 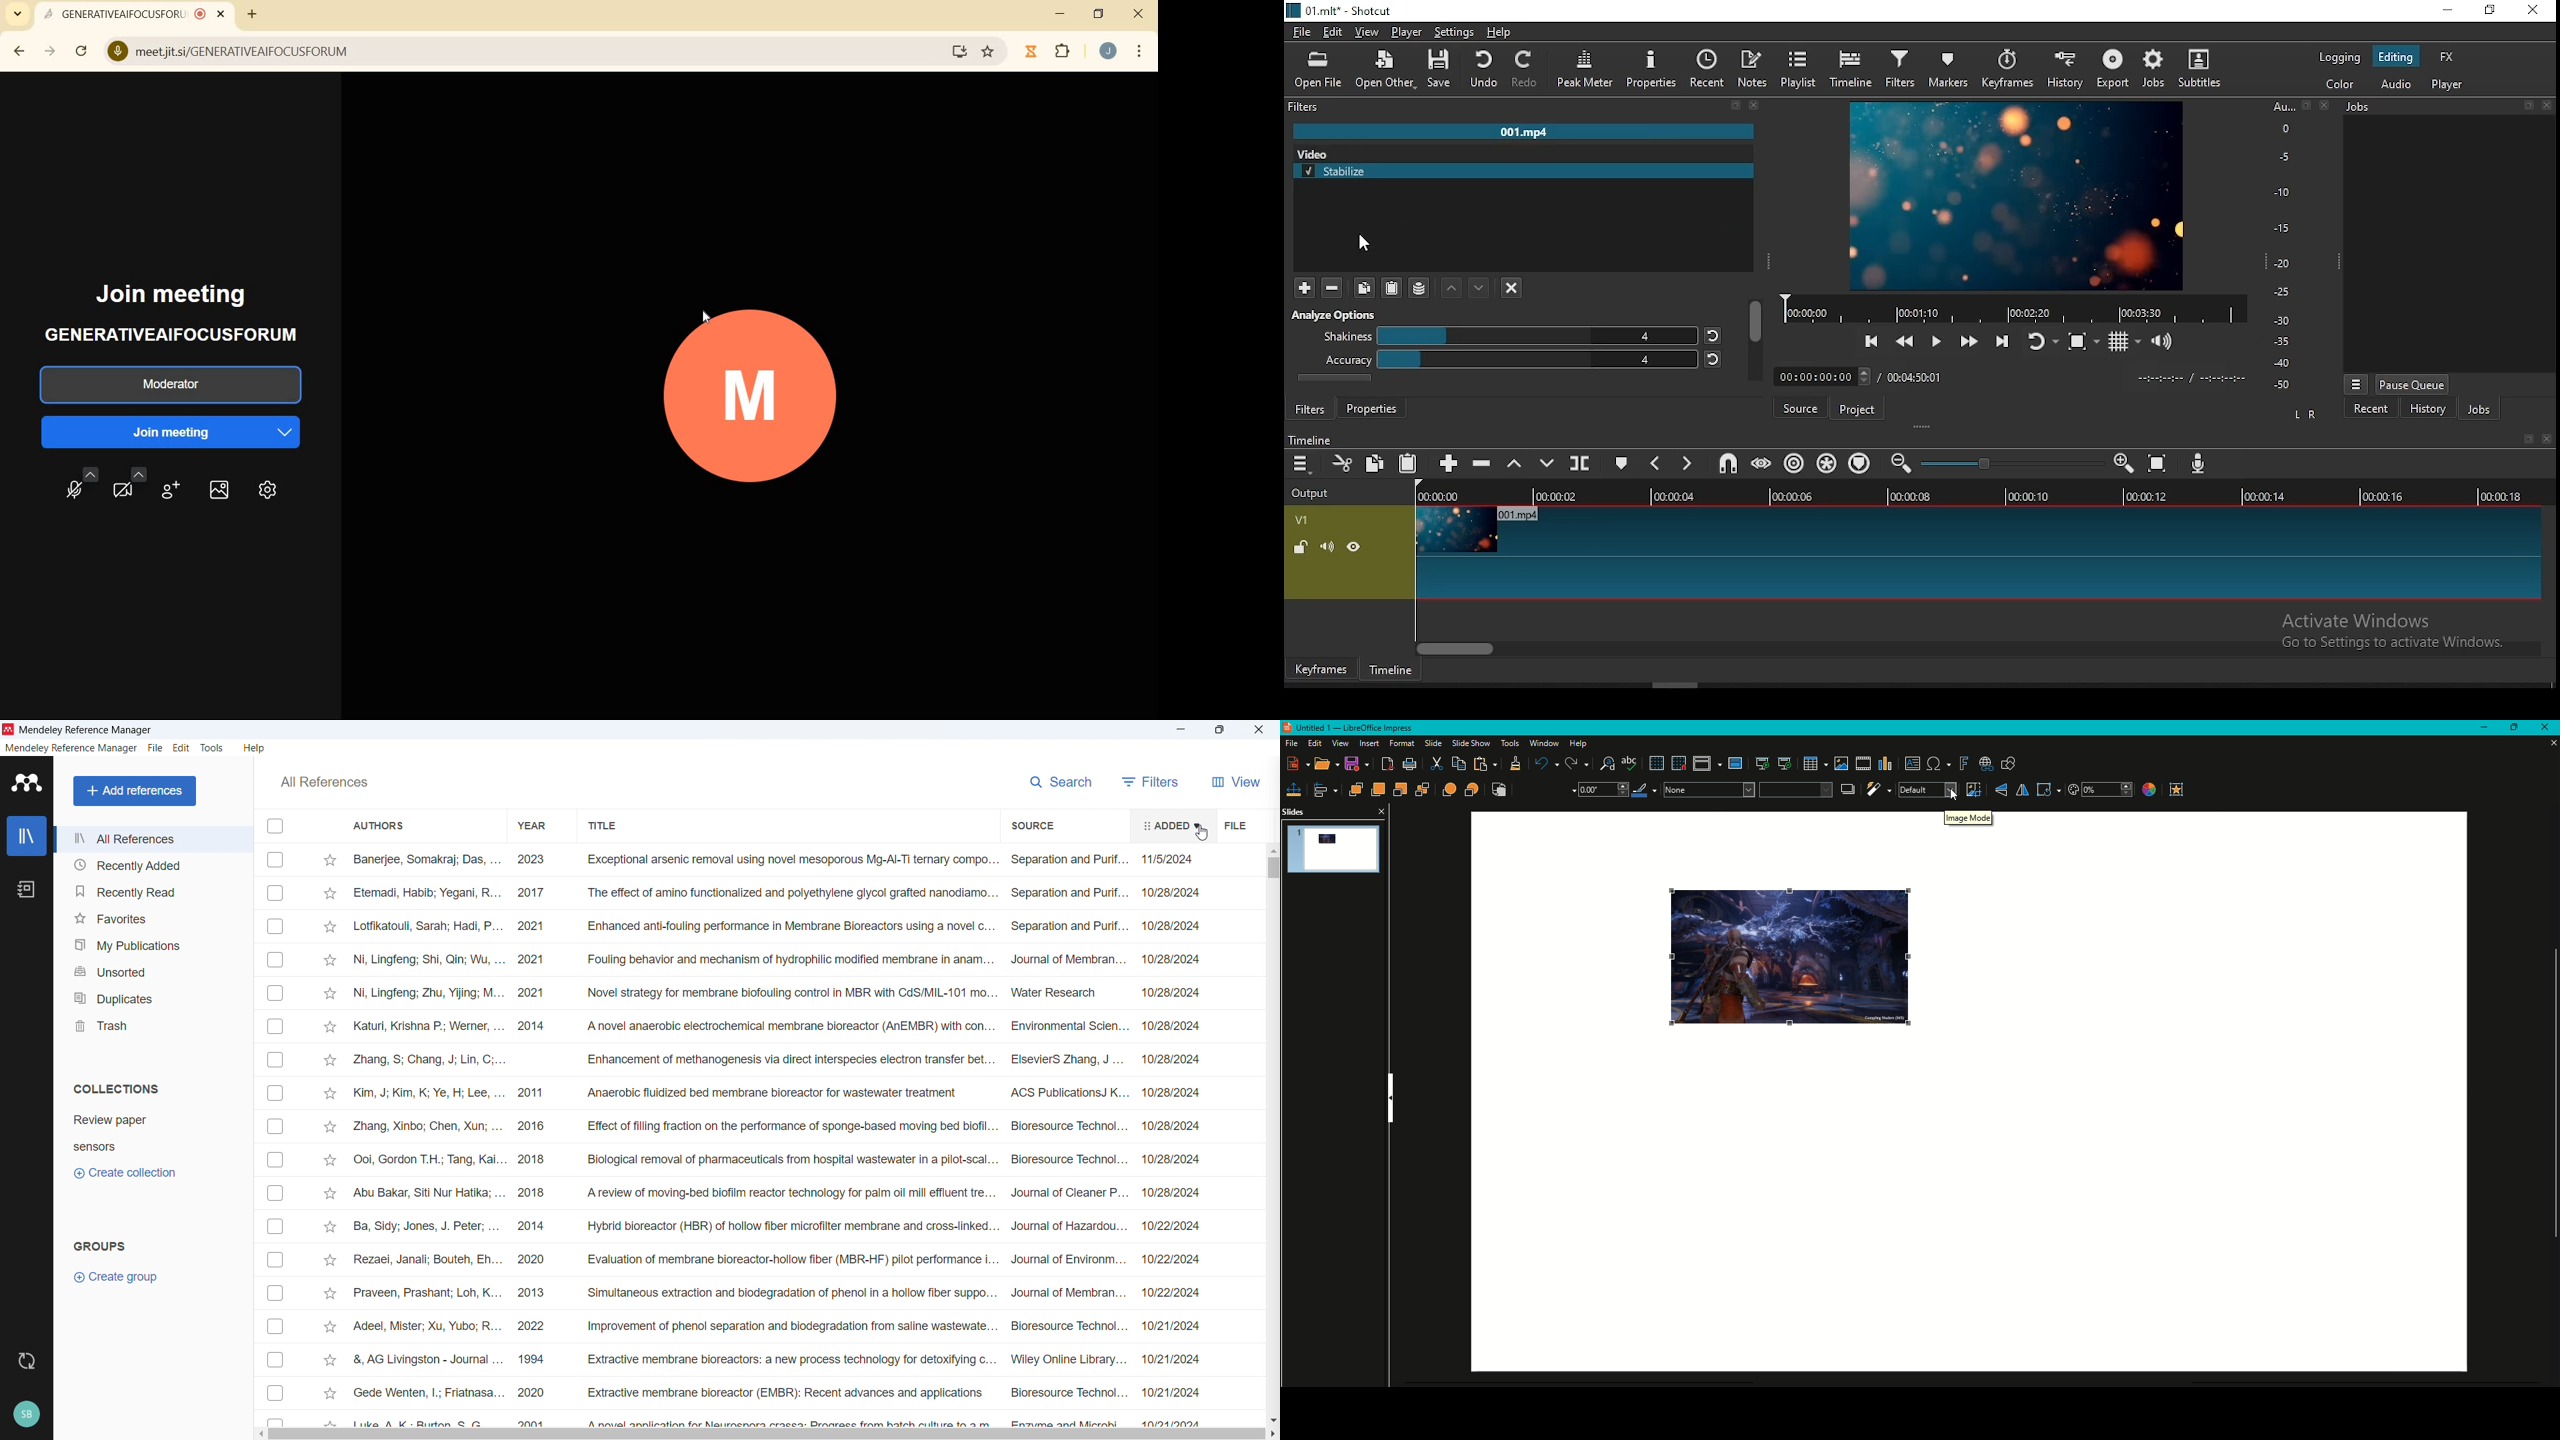 What do you see at coordinates (1377, 789) in the screenshot?
I see `Forward` at bounding box center [1377, 789].